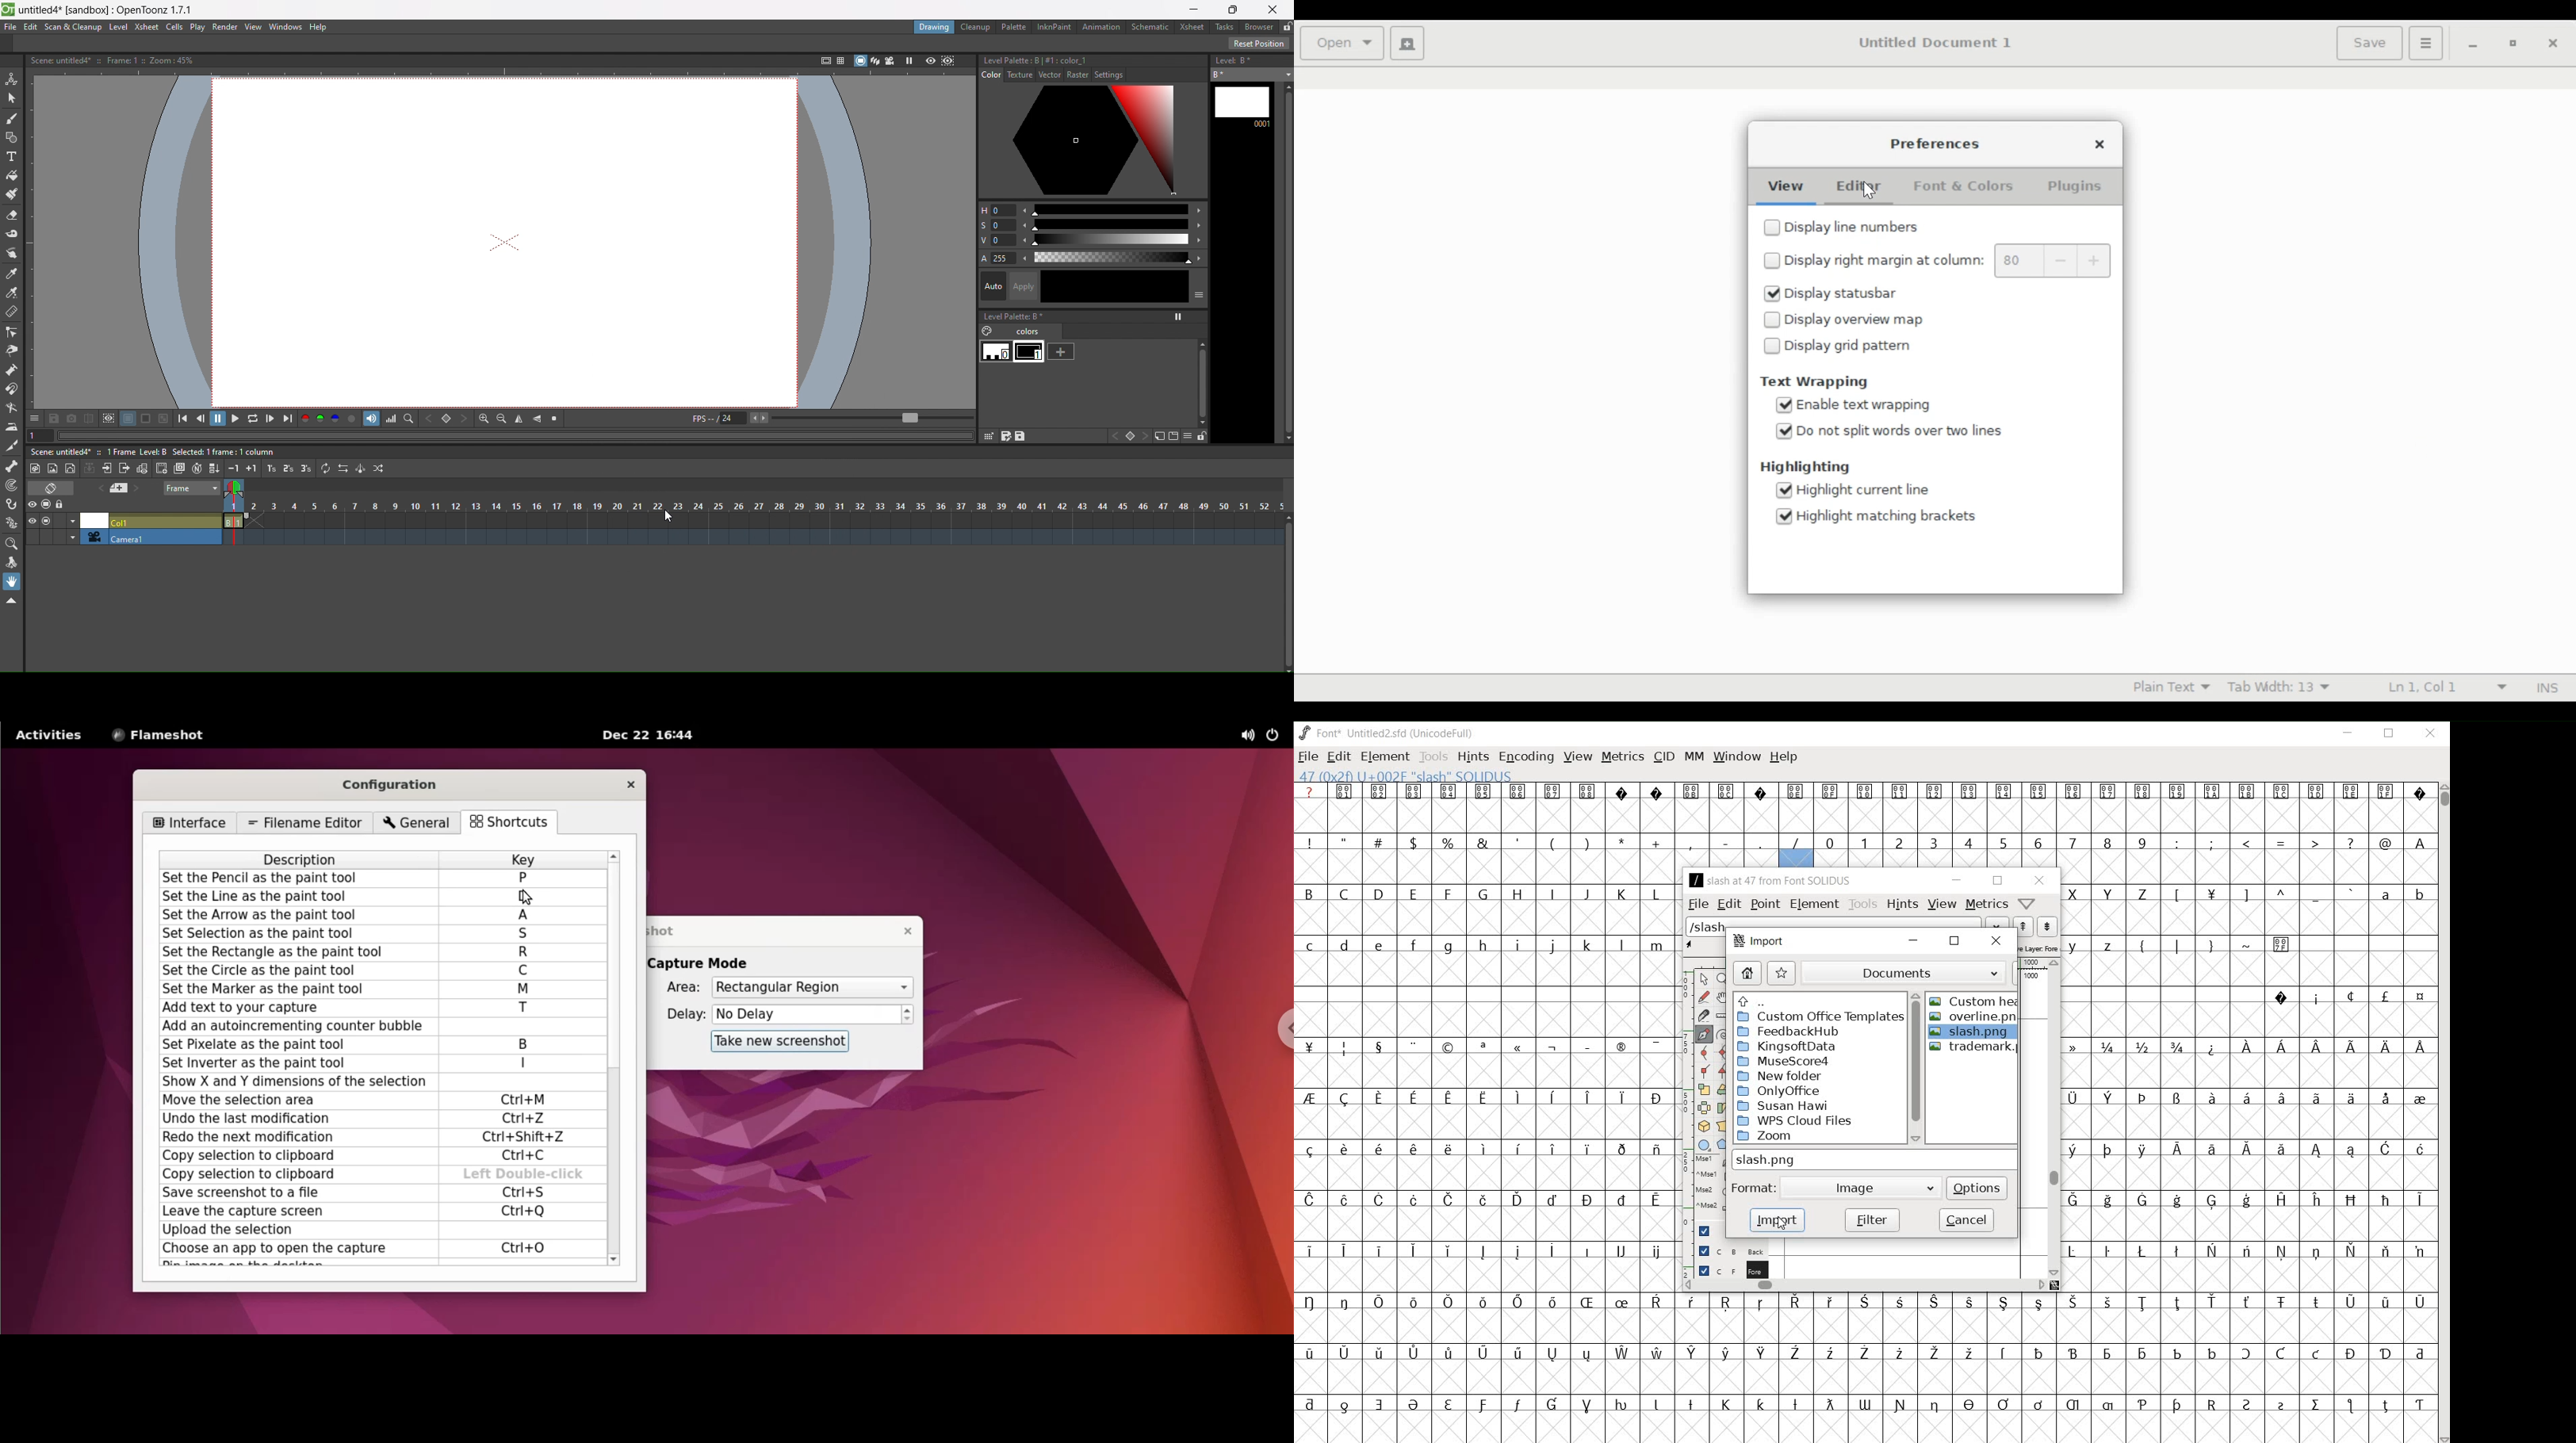 The width and height of the screenshot is (2576, 1456). Describe the element at coordinates (2032, 977) in the screenshot. I see `1000` at that location.